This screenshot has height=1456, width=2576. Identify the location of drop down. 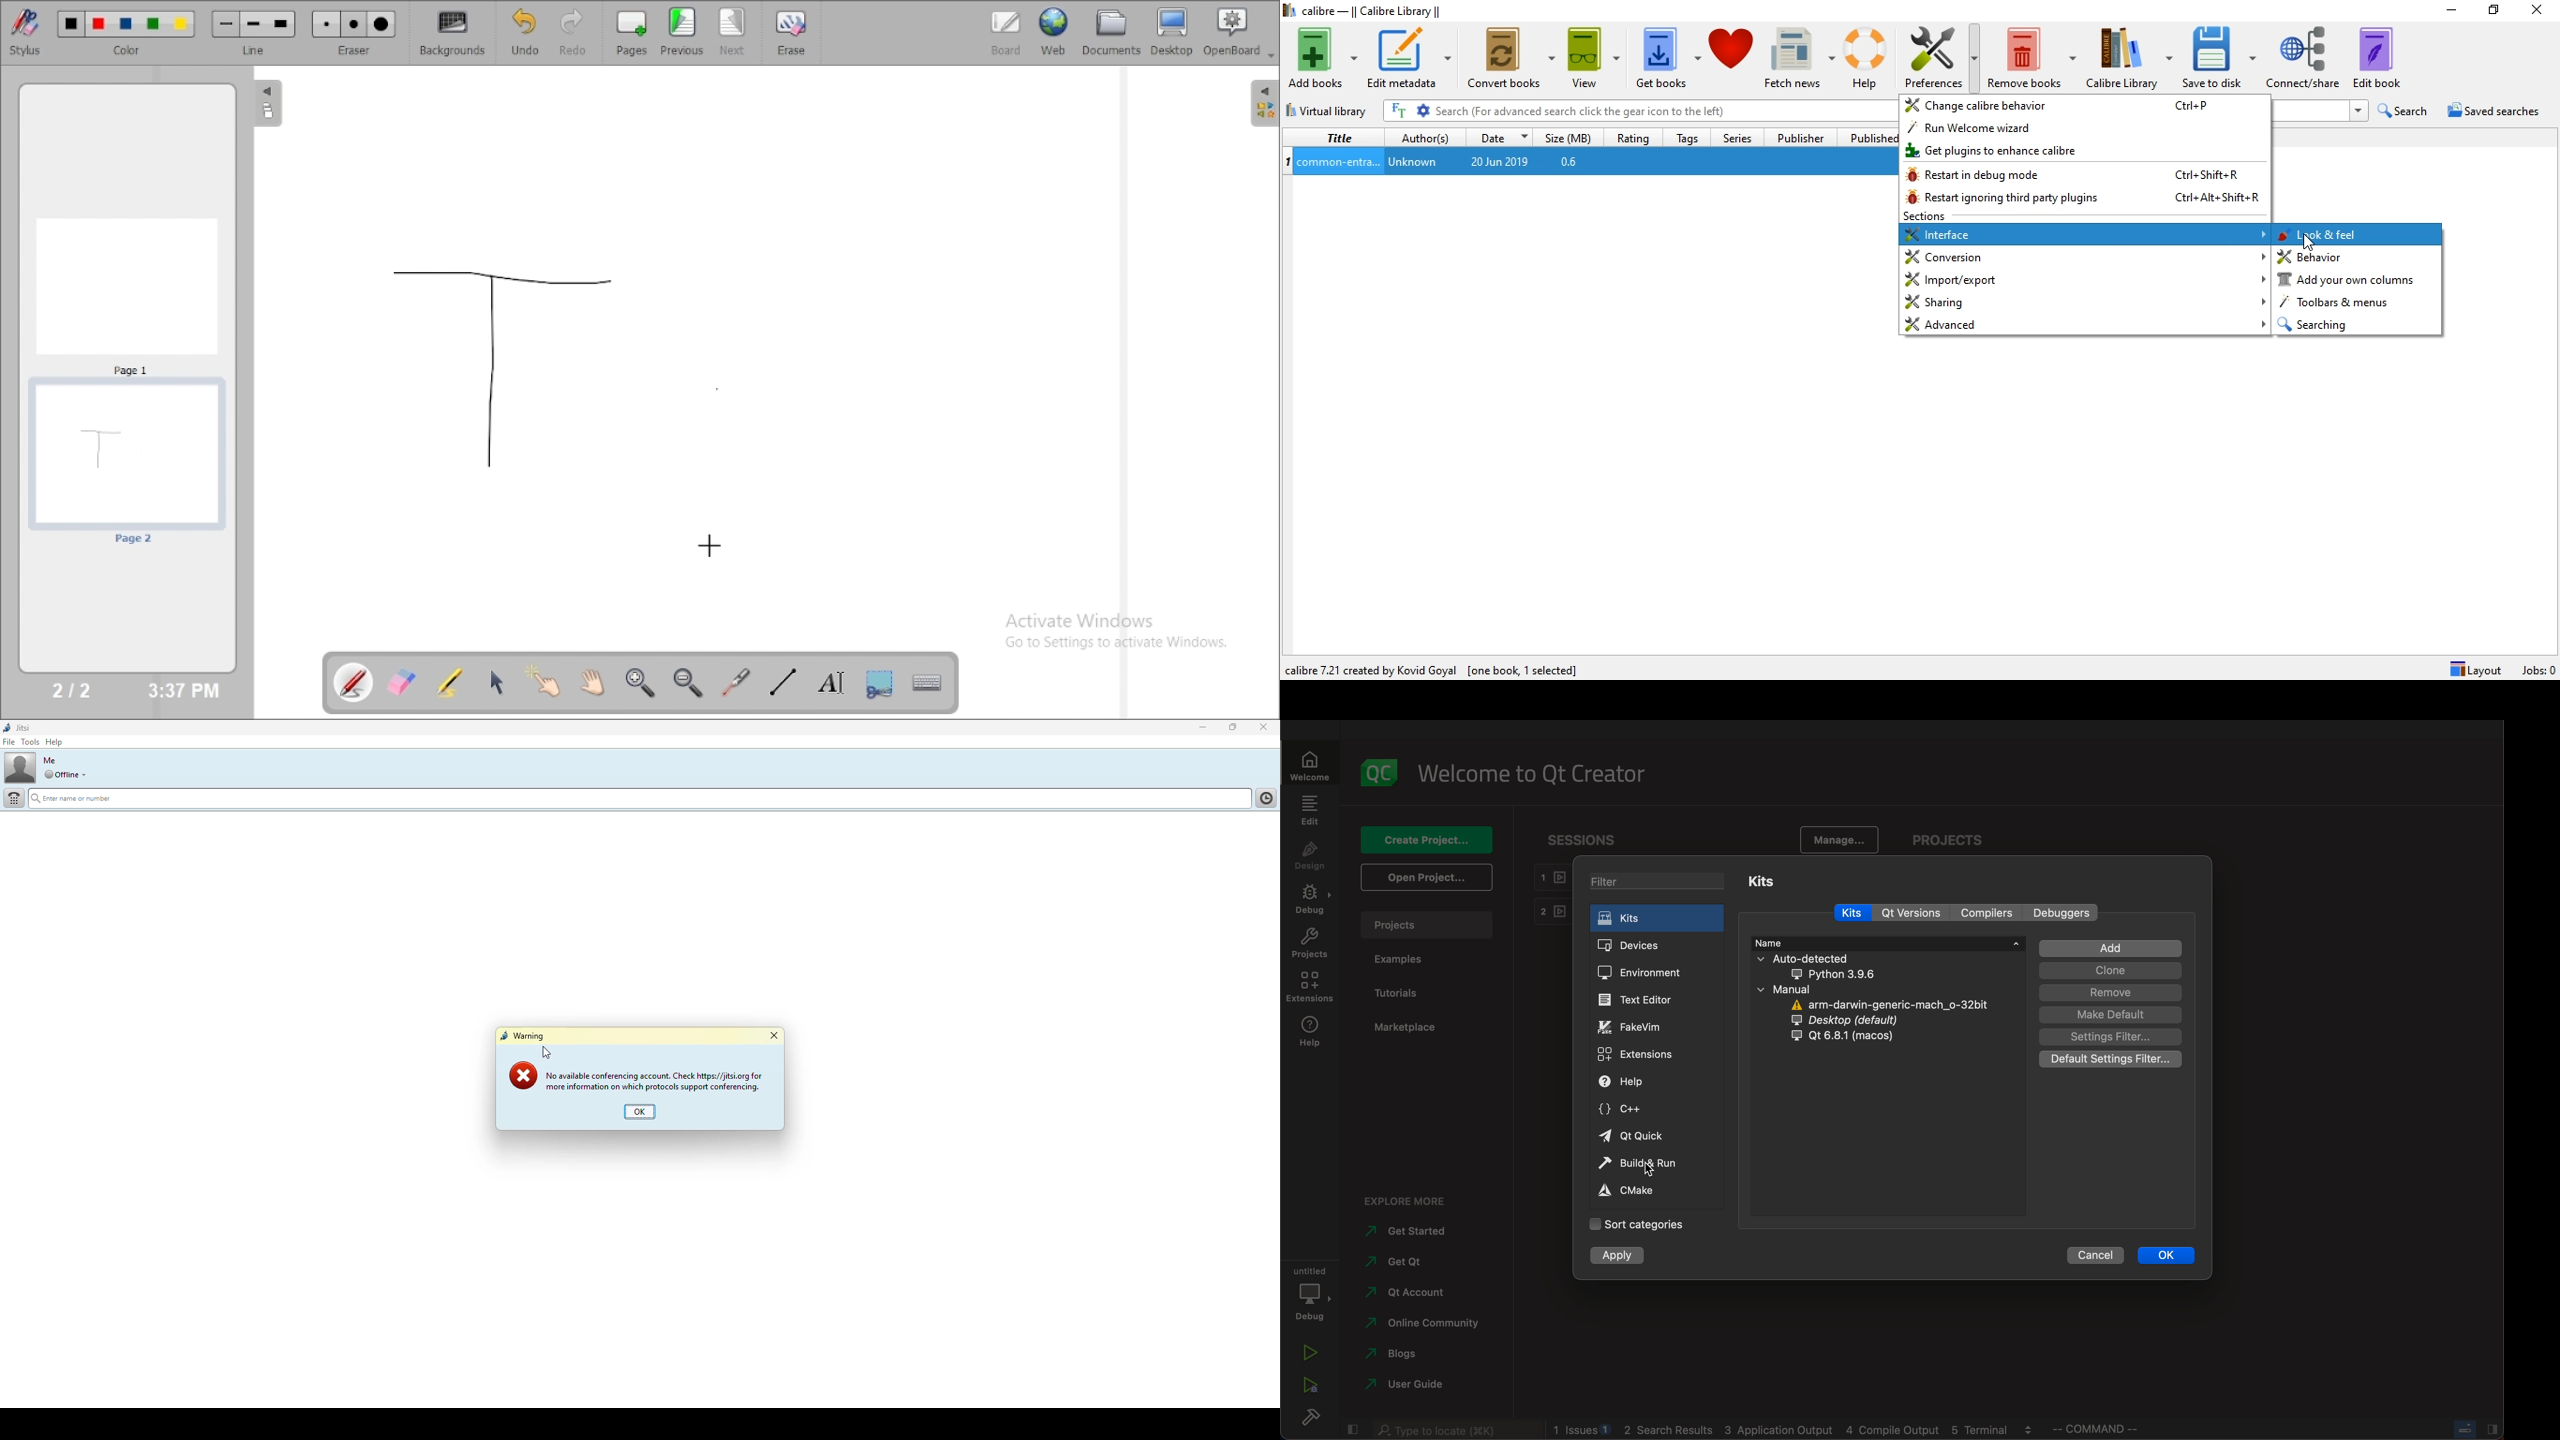
(60, 774).